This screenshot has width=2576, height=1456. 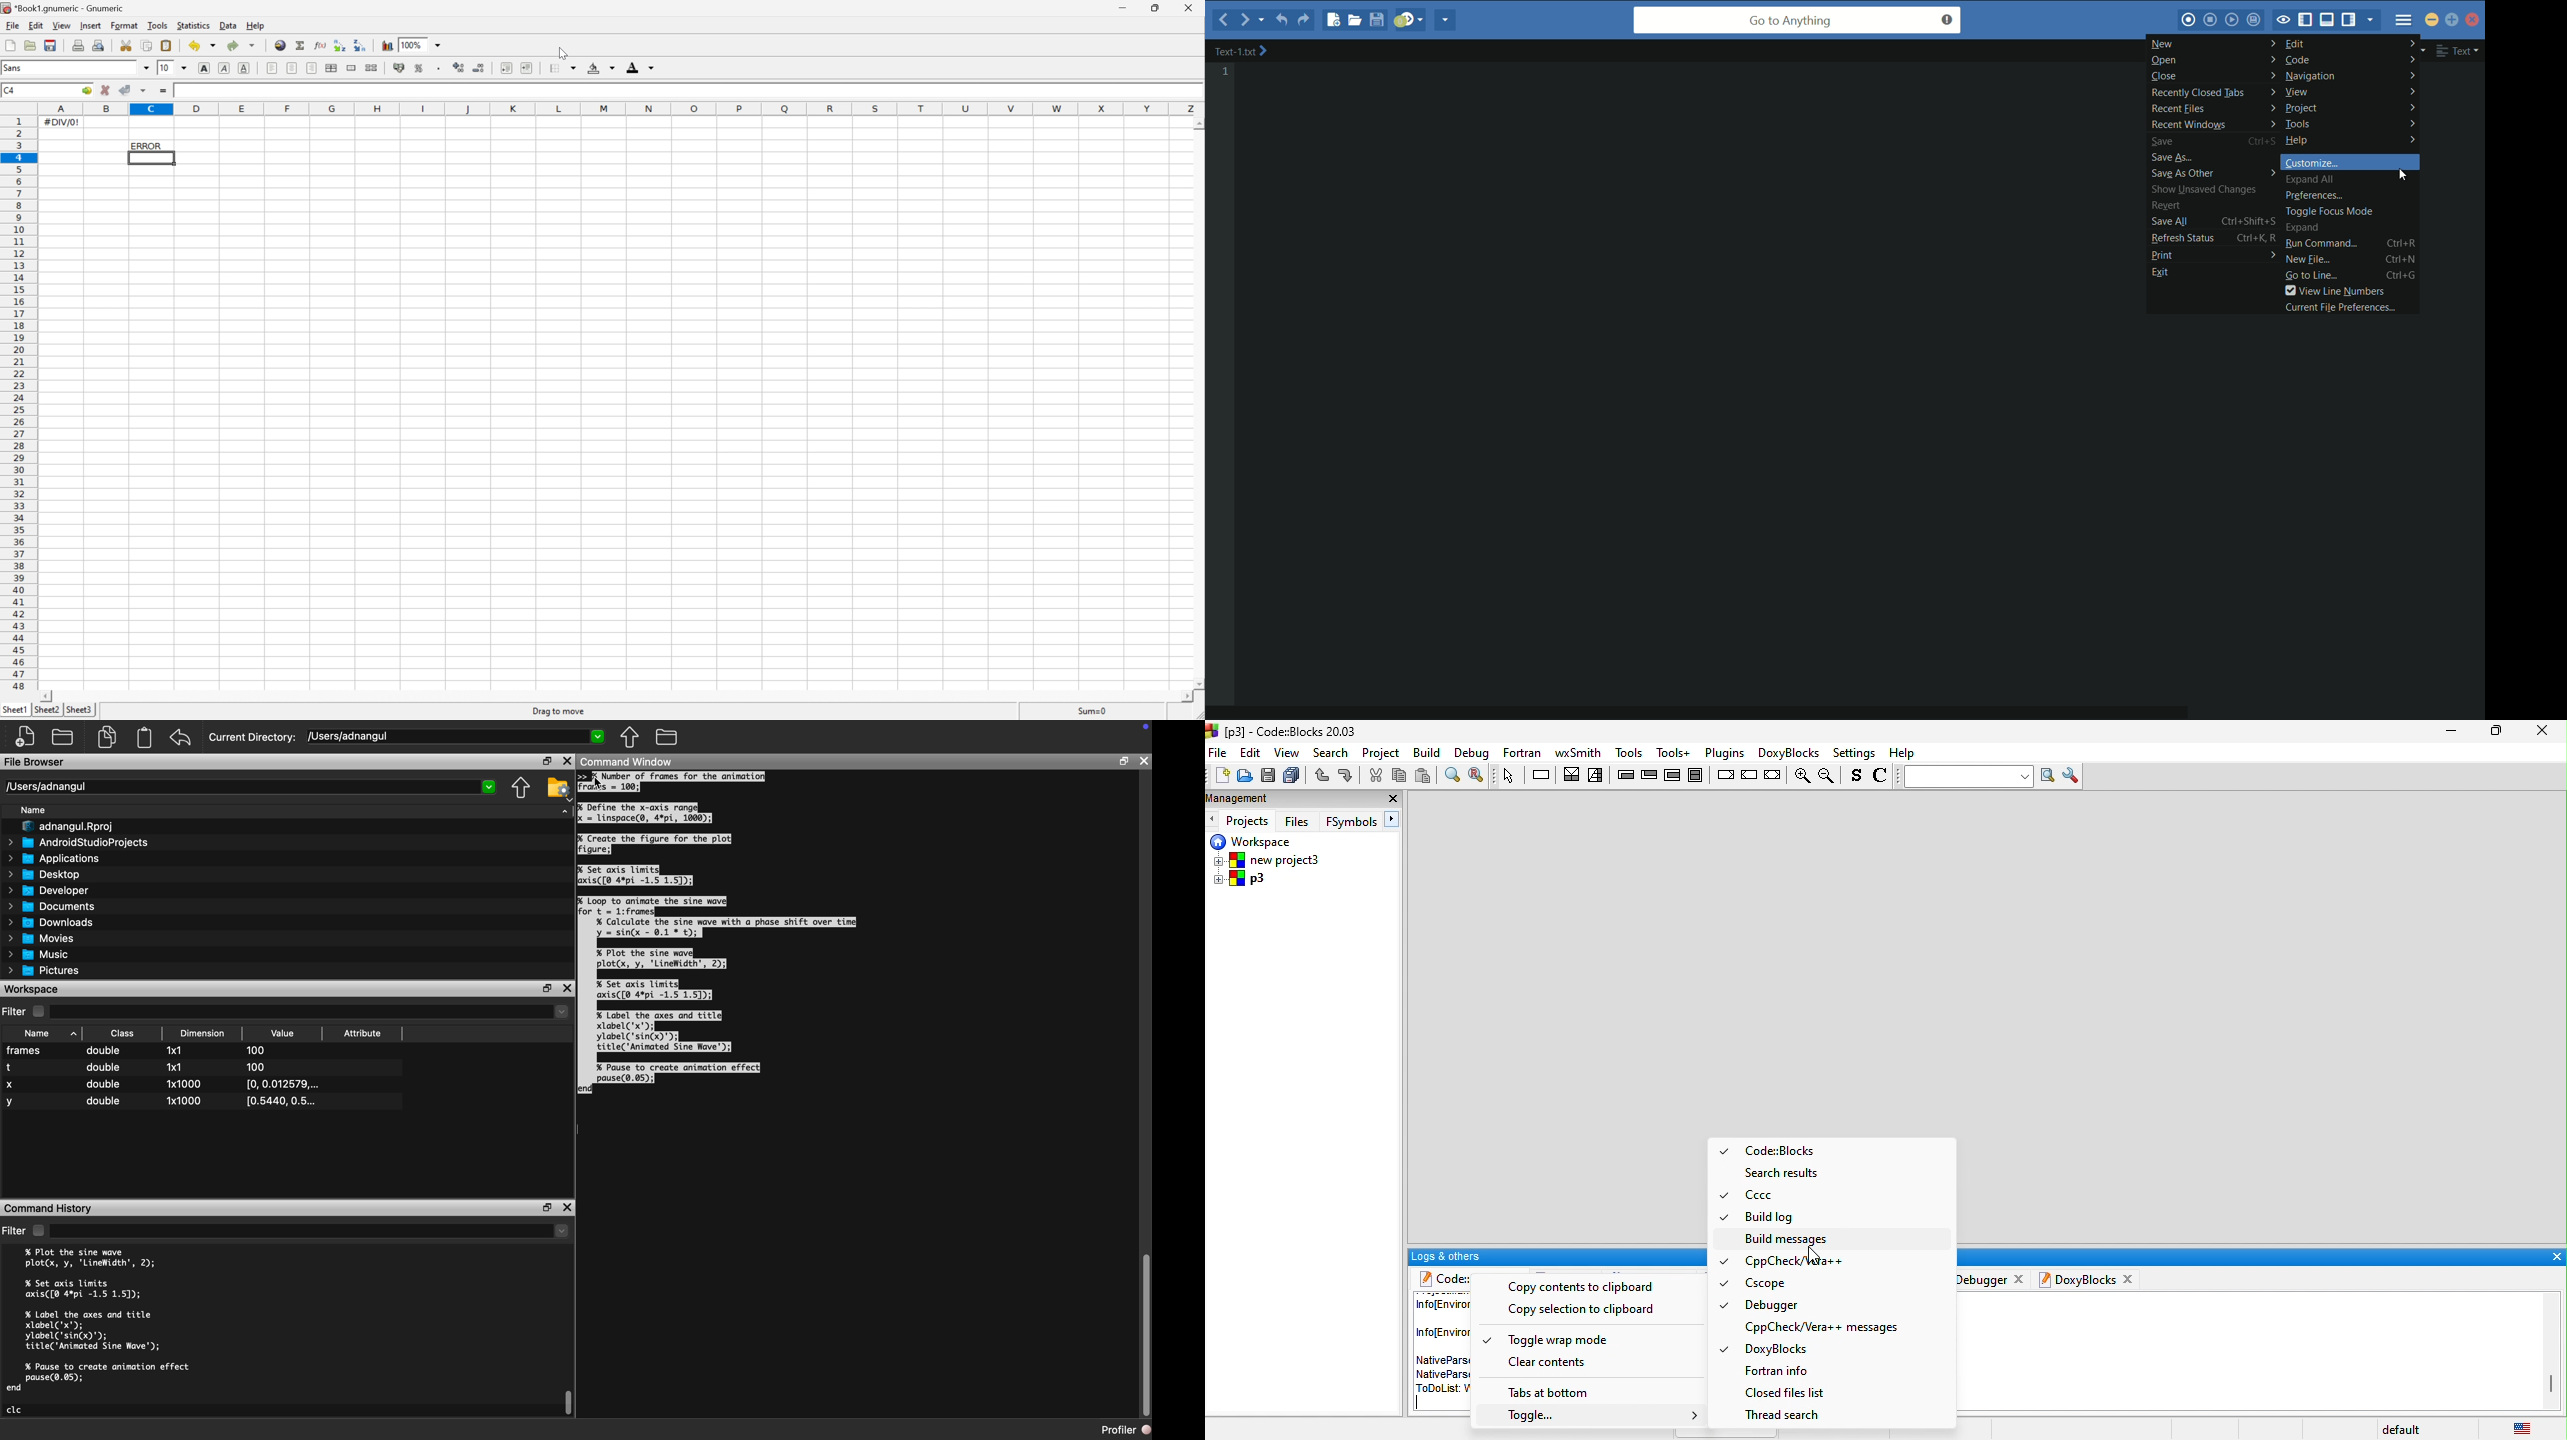 I want to click on Dropdown, so click(x=310, y=1011).